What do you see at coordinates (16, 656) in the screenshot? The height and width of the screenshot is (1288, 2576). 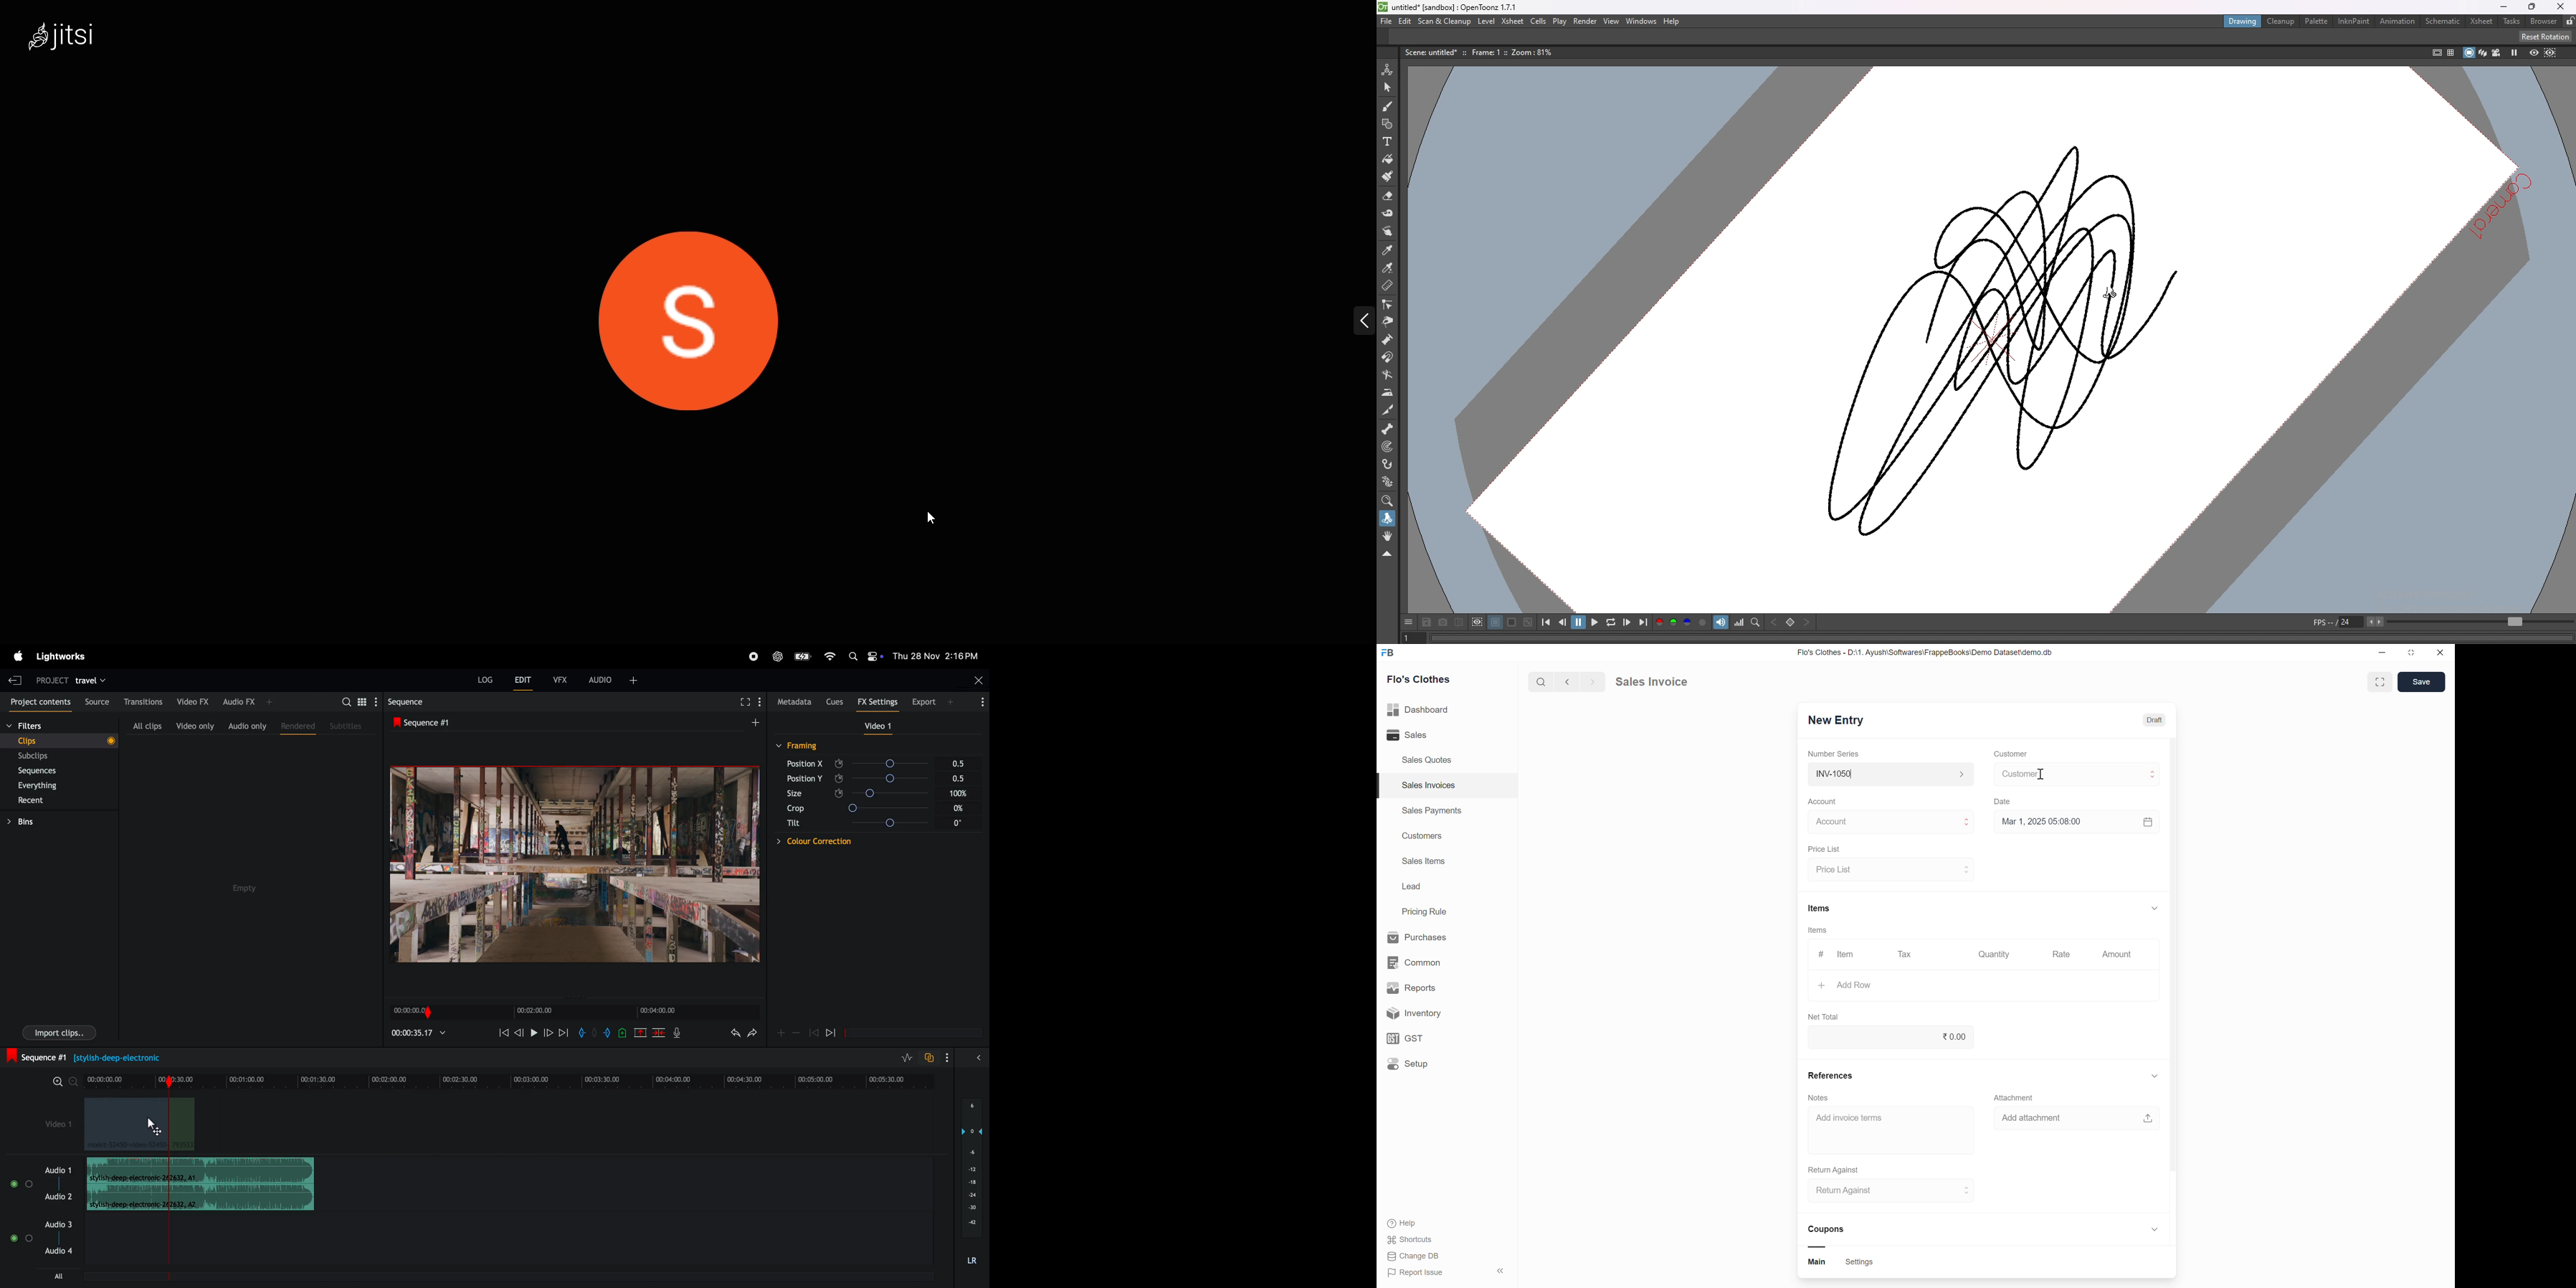 I see `apple menu` at bounding box center [16, 656].